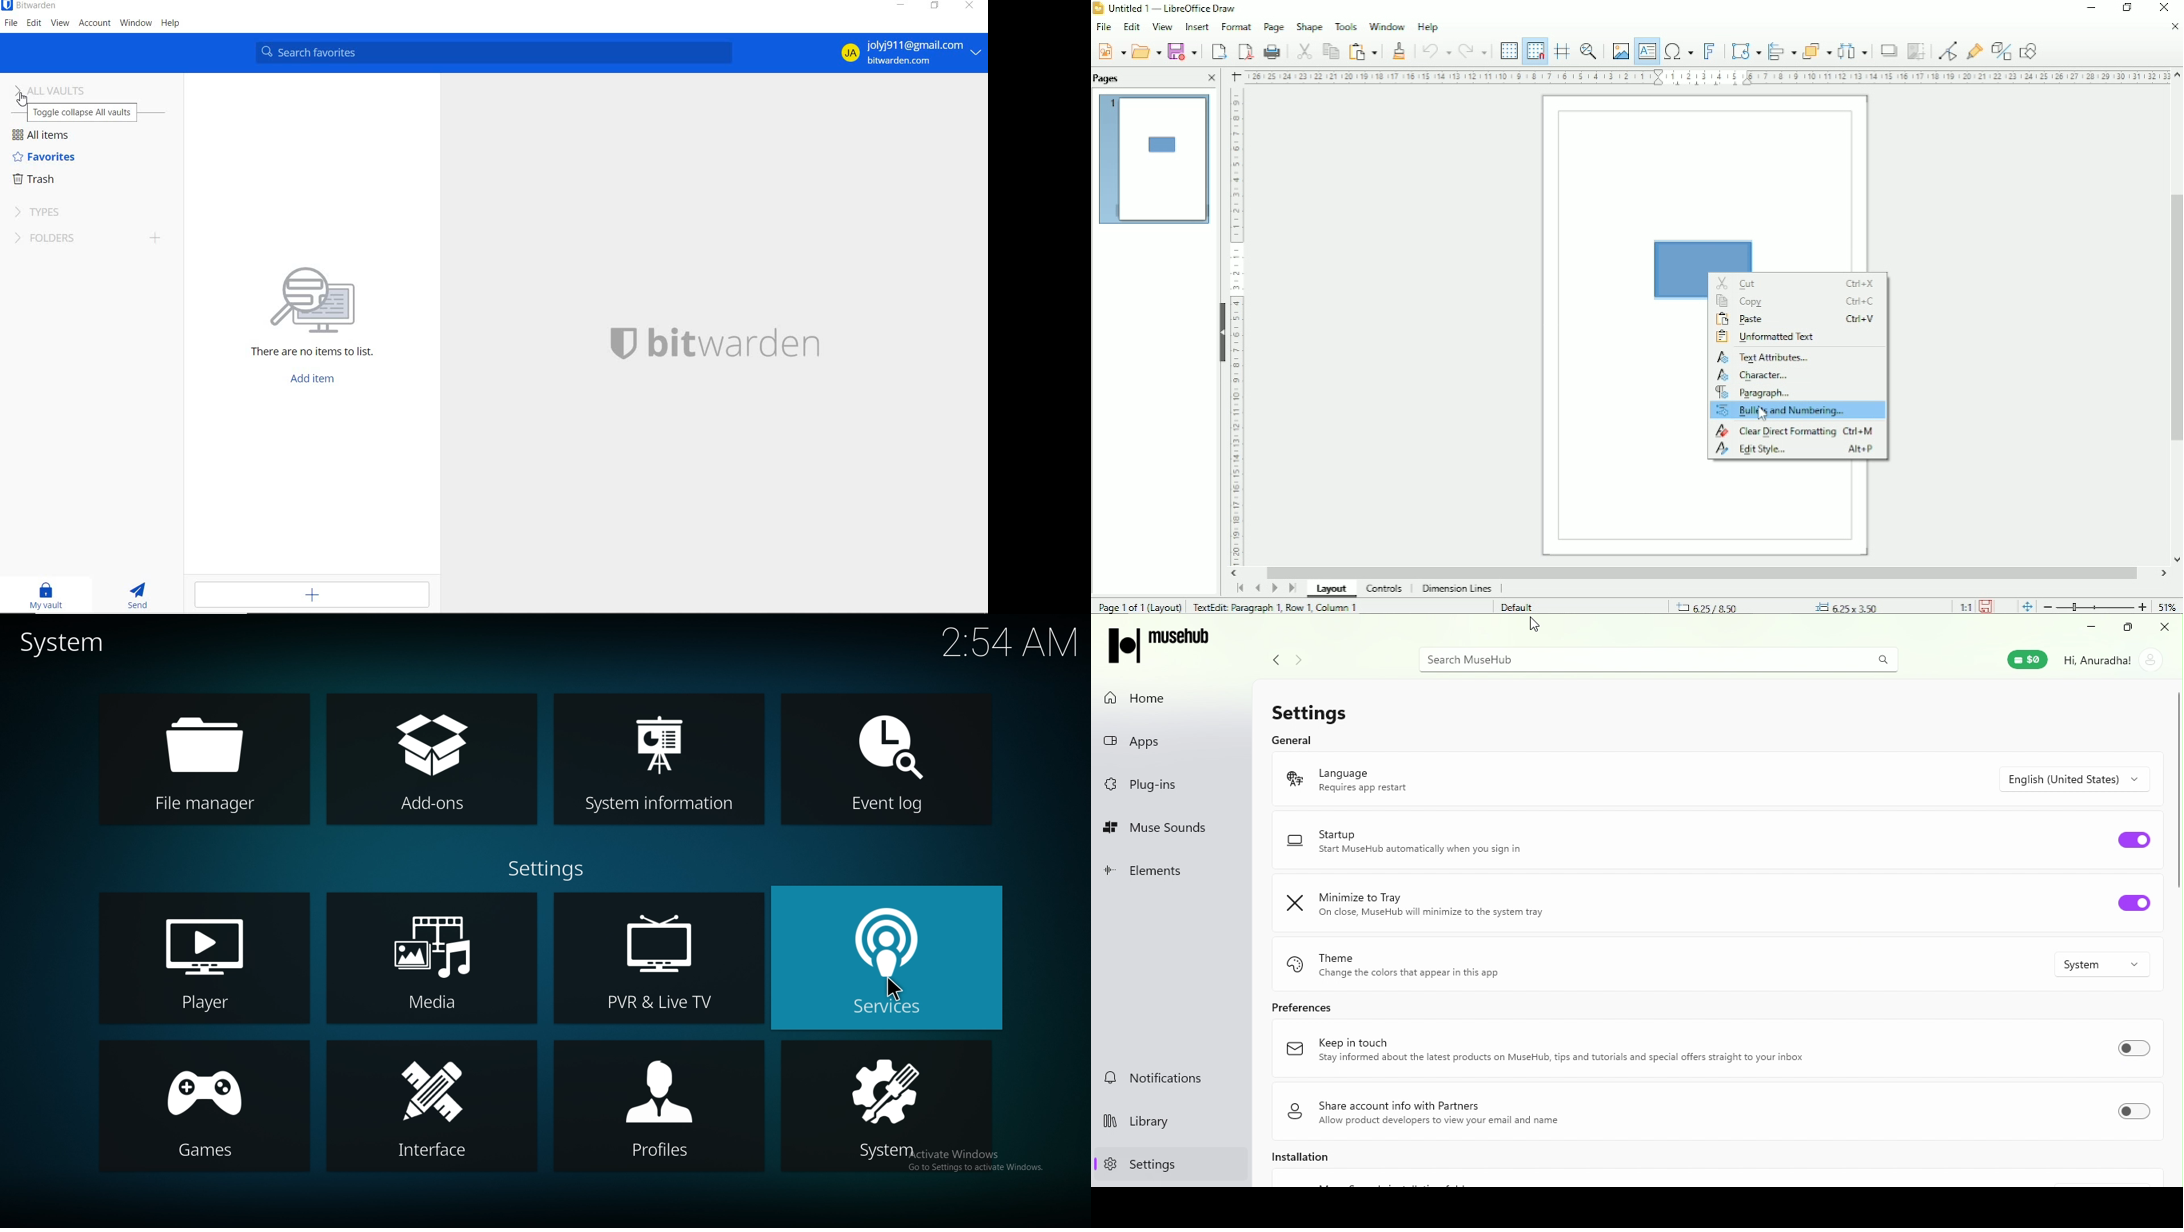 The height and width of the screenshot is (1232, 2184). I want to click on There are no items to list, so click(300, 355).